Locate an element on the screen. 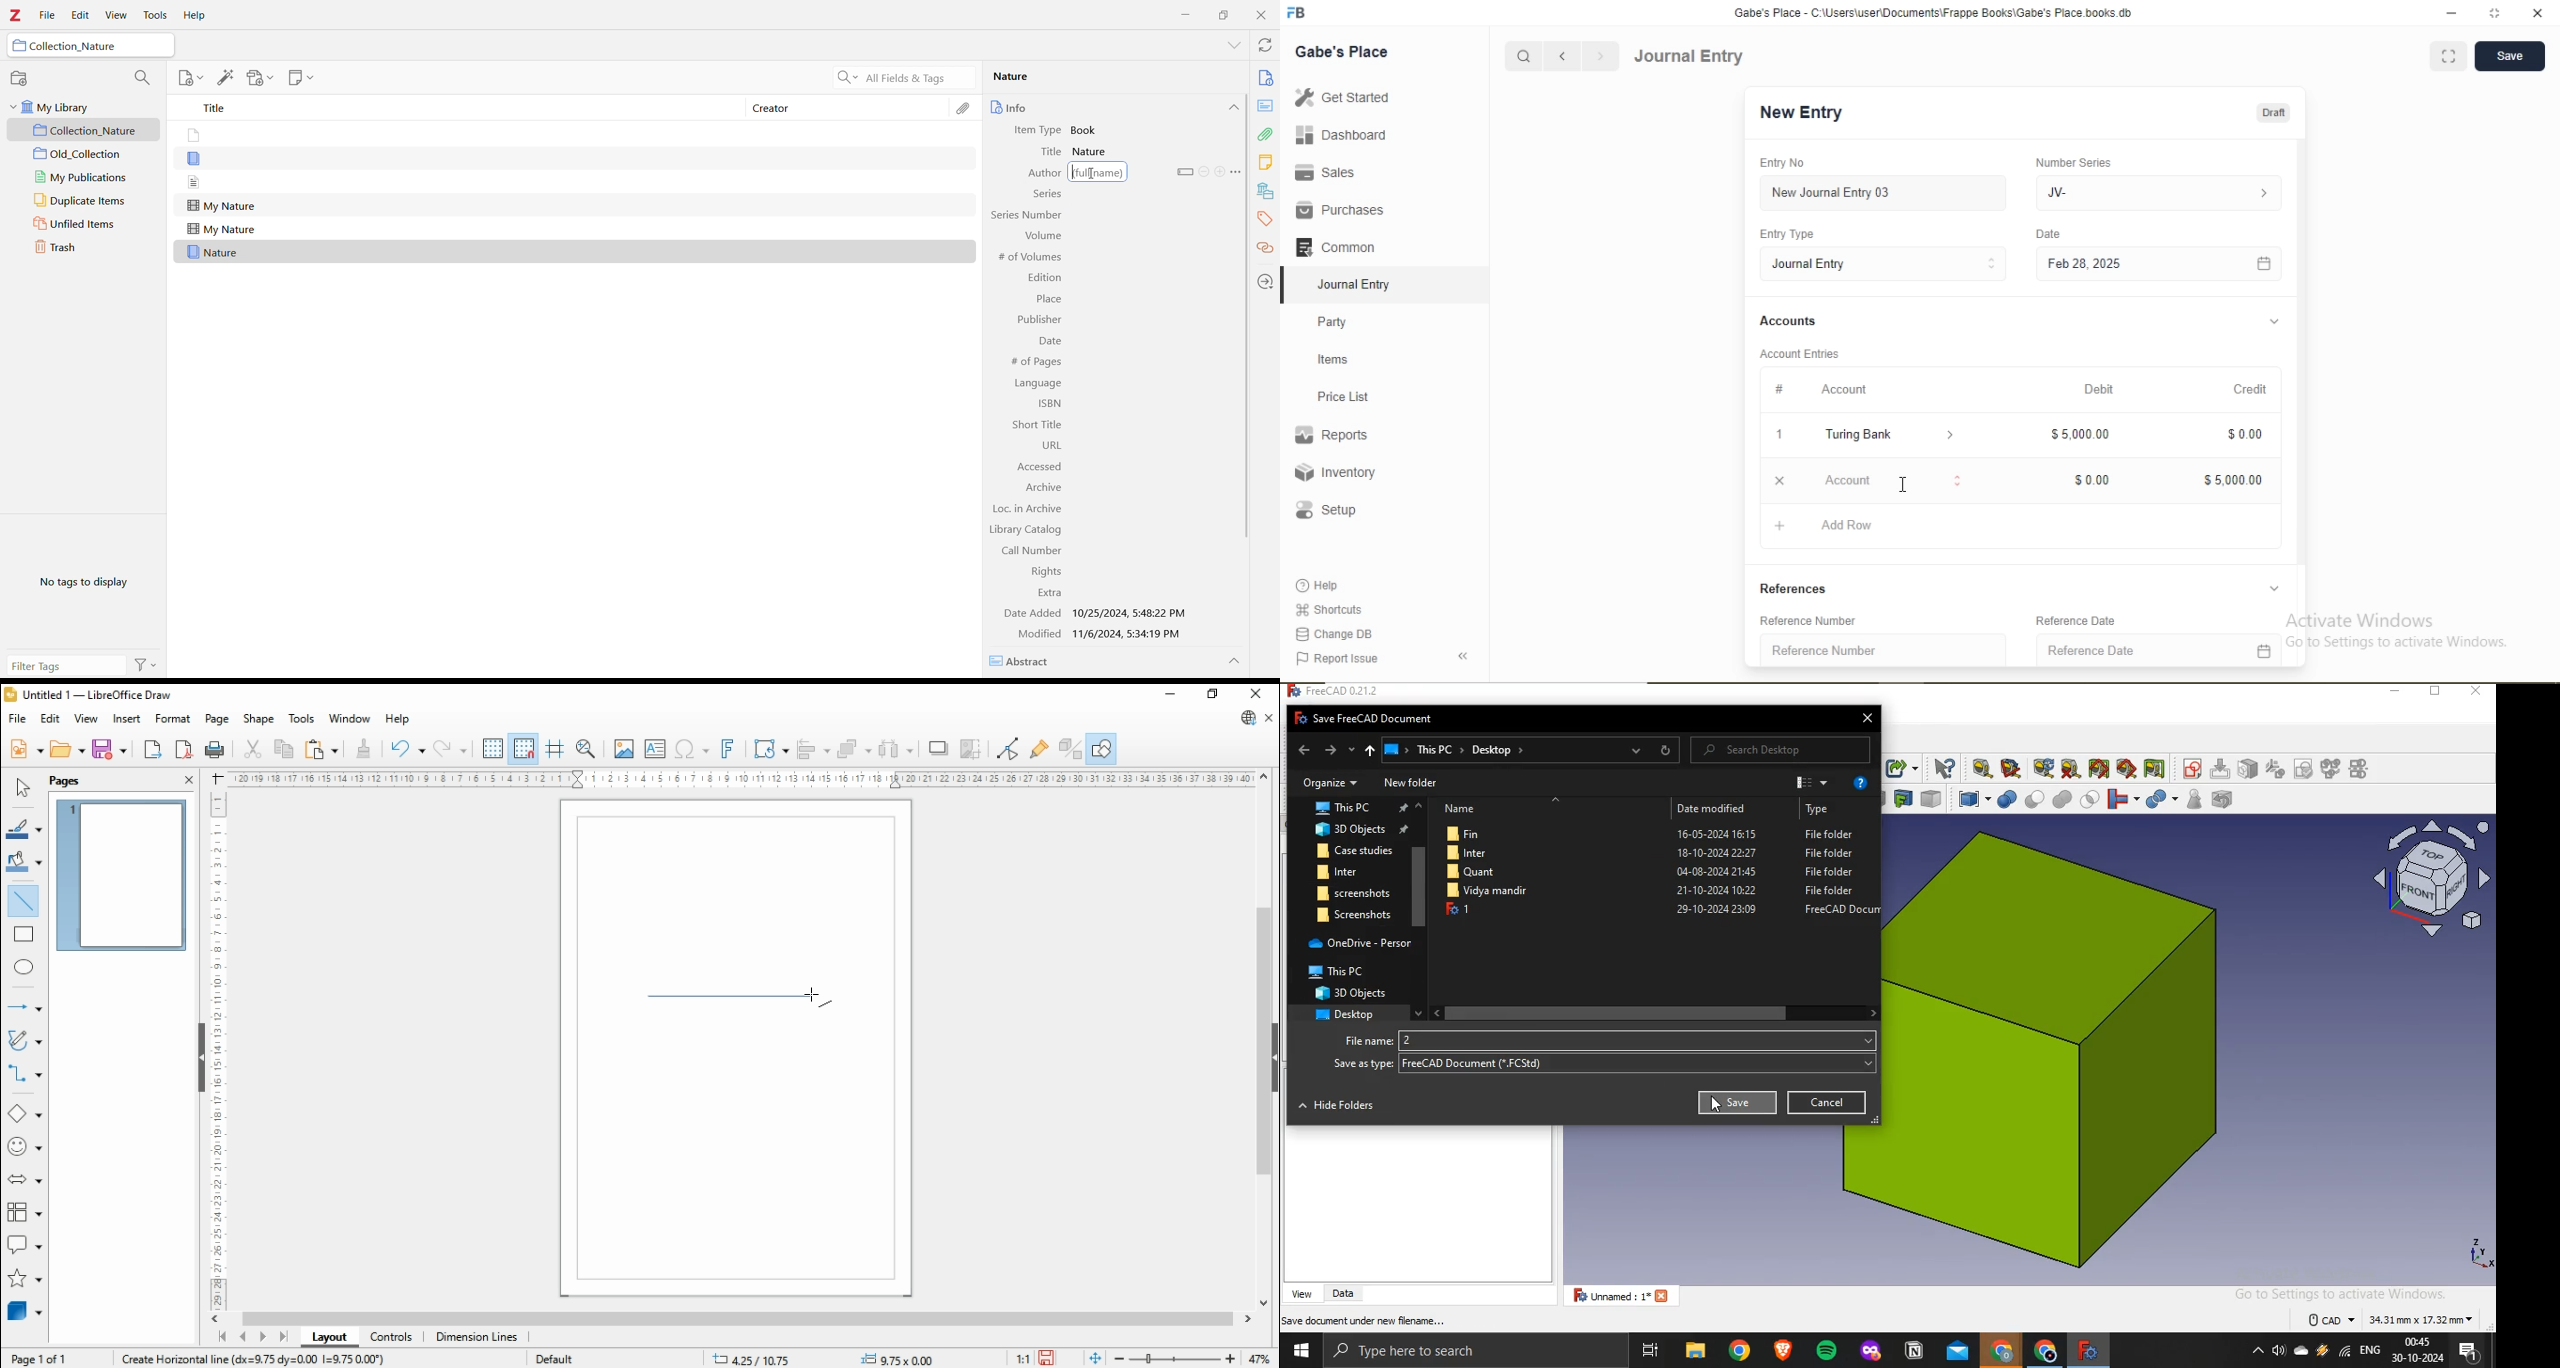 The height and width of the screenshot is (1372, 2576). Stepper Buttons is located at coordinates (1992, 264).